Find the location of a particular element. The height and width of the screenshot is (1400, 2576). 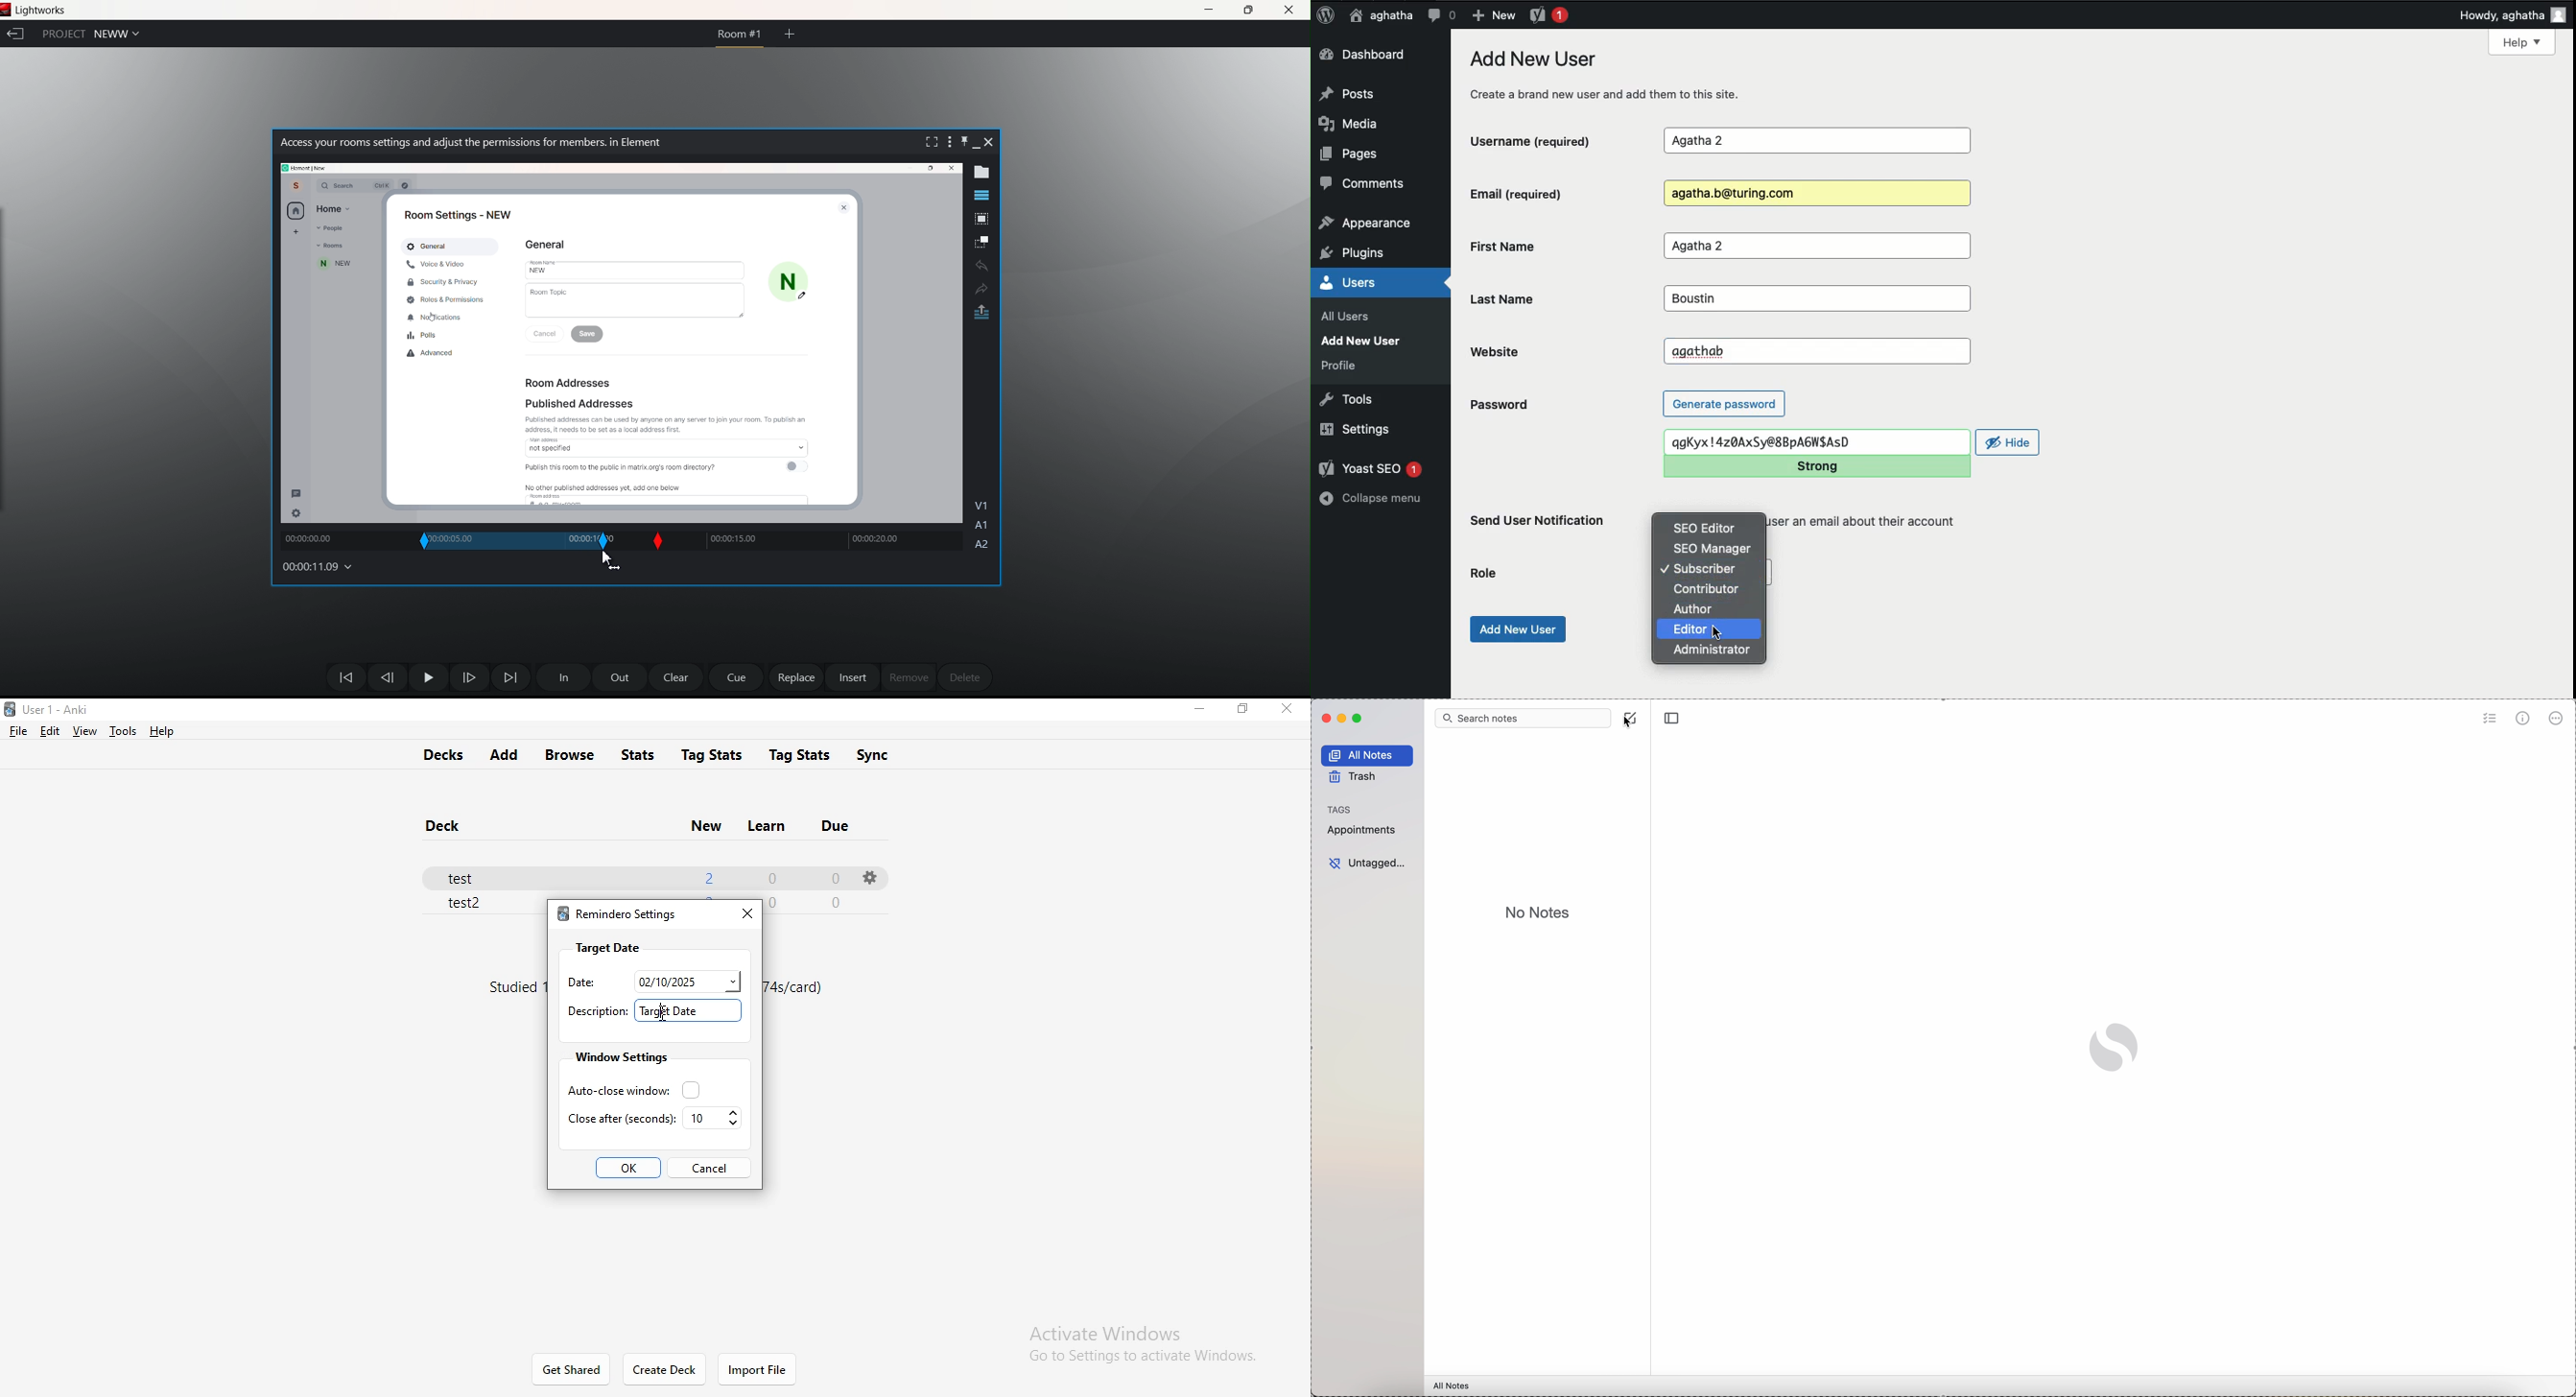

exit current project is located at coordinates (16, 35).